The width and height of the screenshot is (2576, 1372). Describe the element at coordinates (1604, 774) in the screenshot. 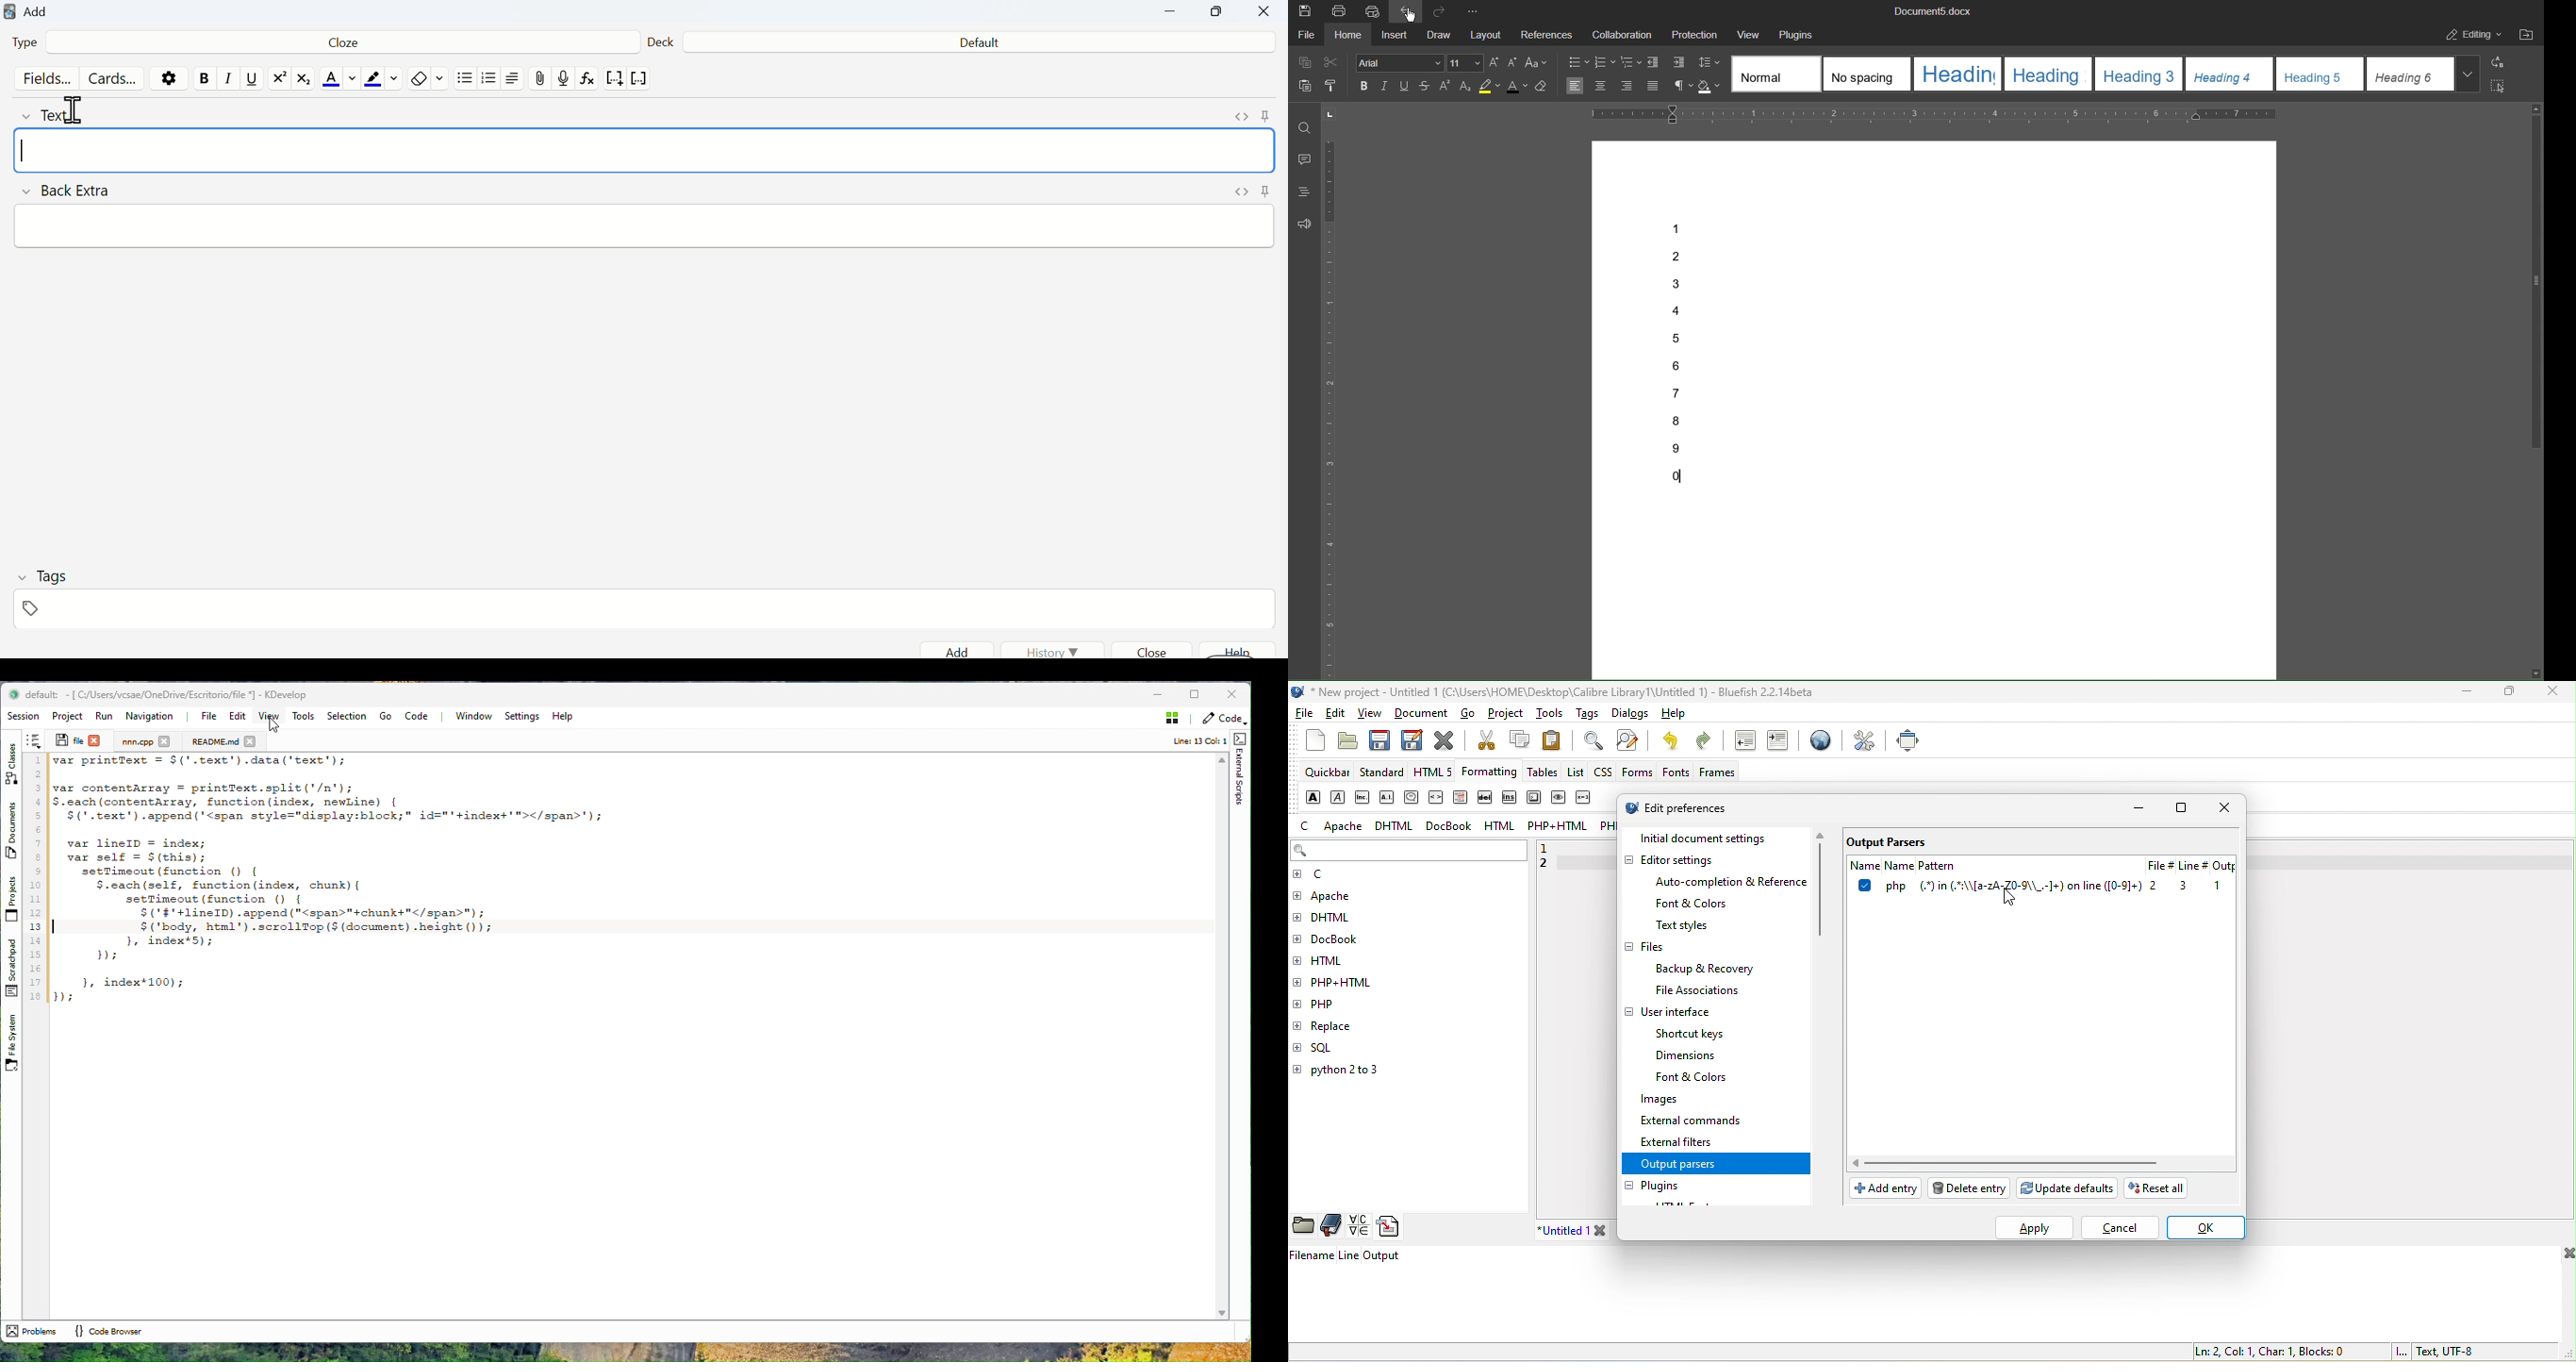

I see `css` at that location.